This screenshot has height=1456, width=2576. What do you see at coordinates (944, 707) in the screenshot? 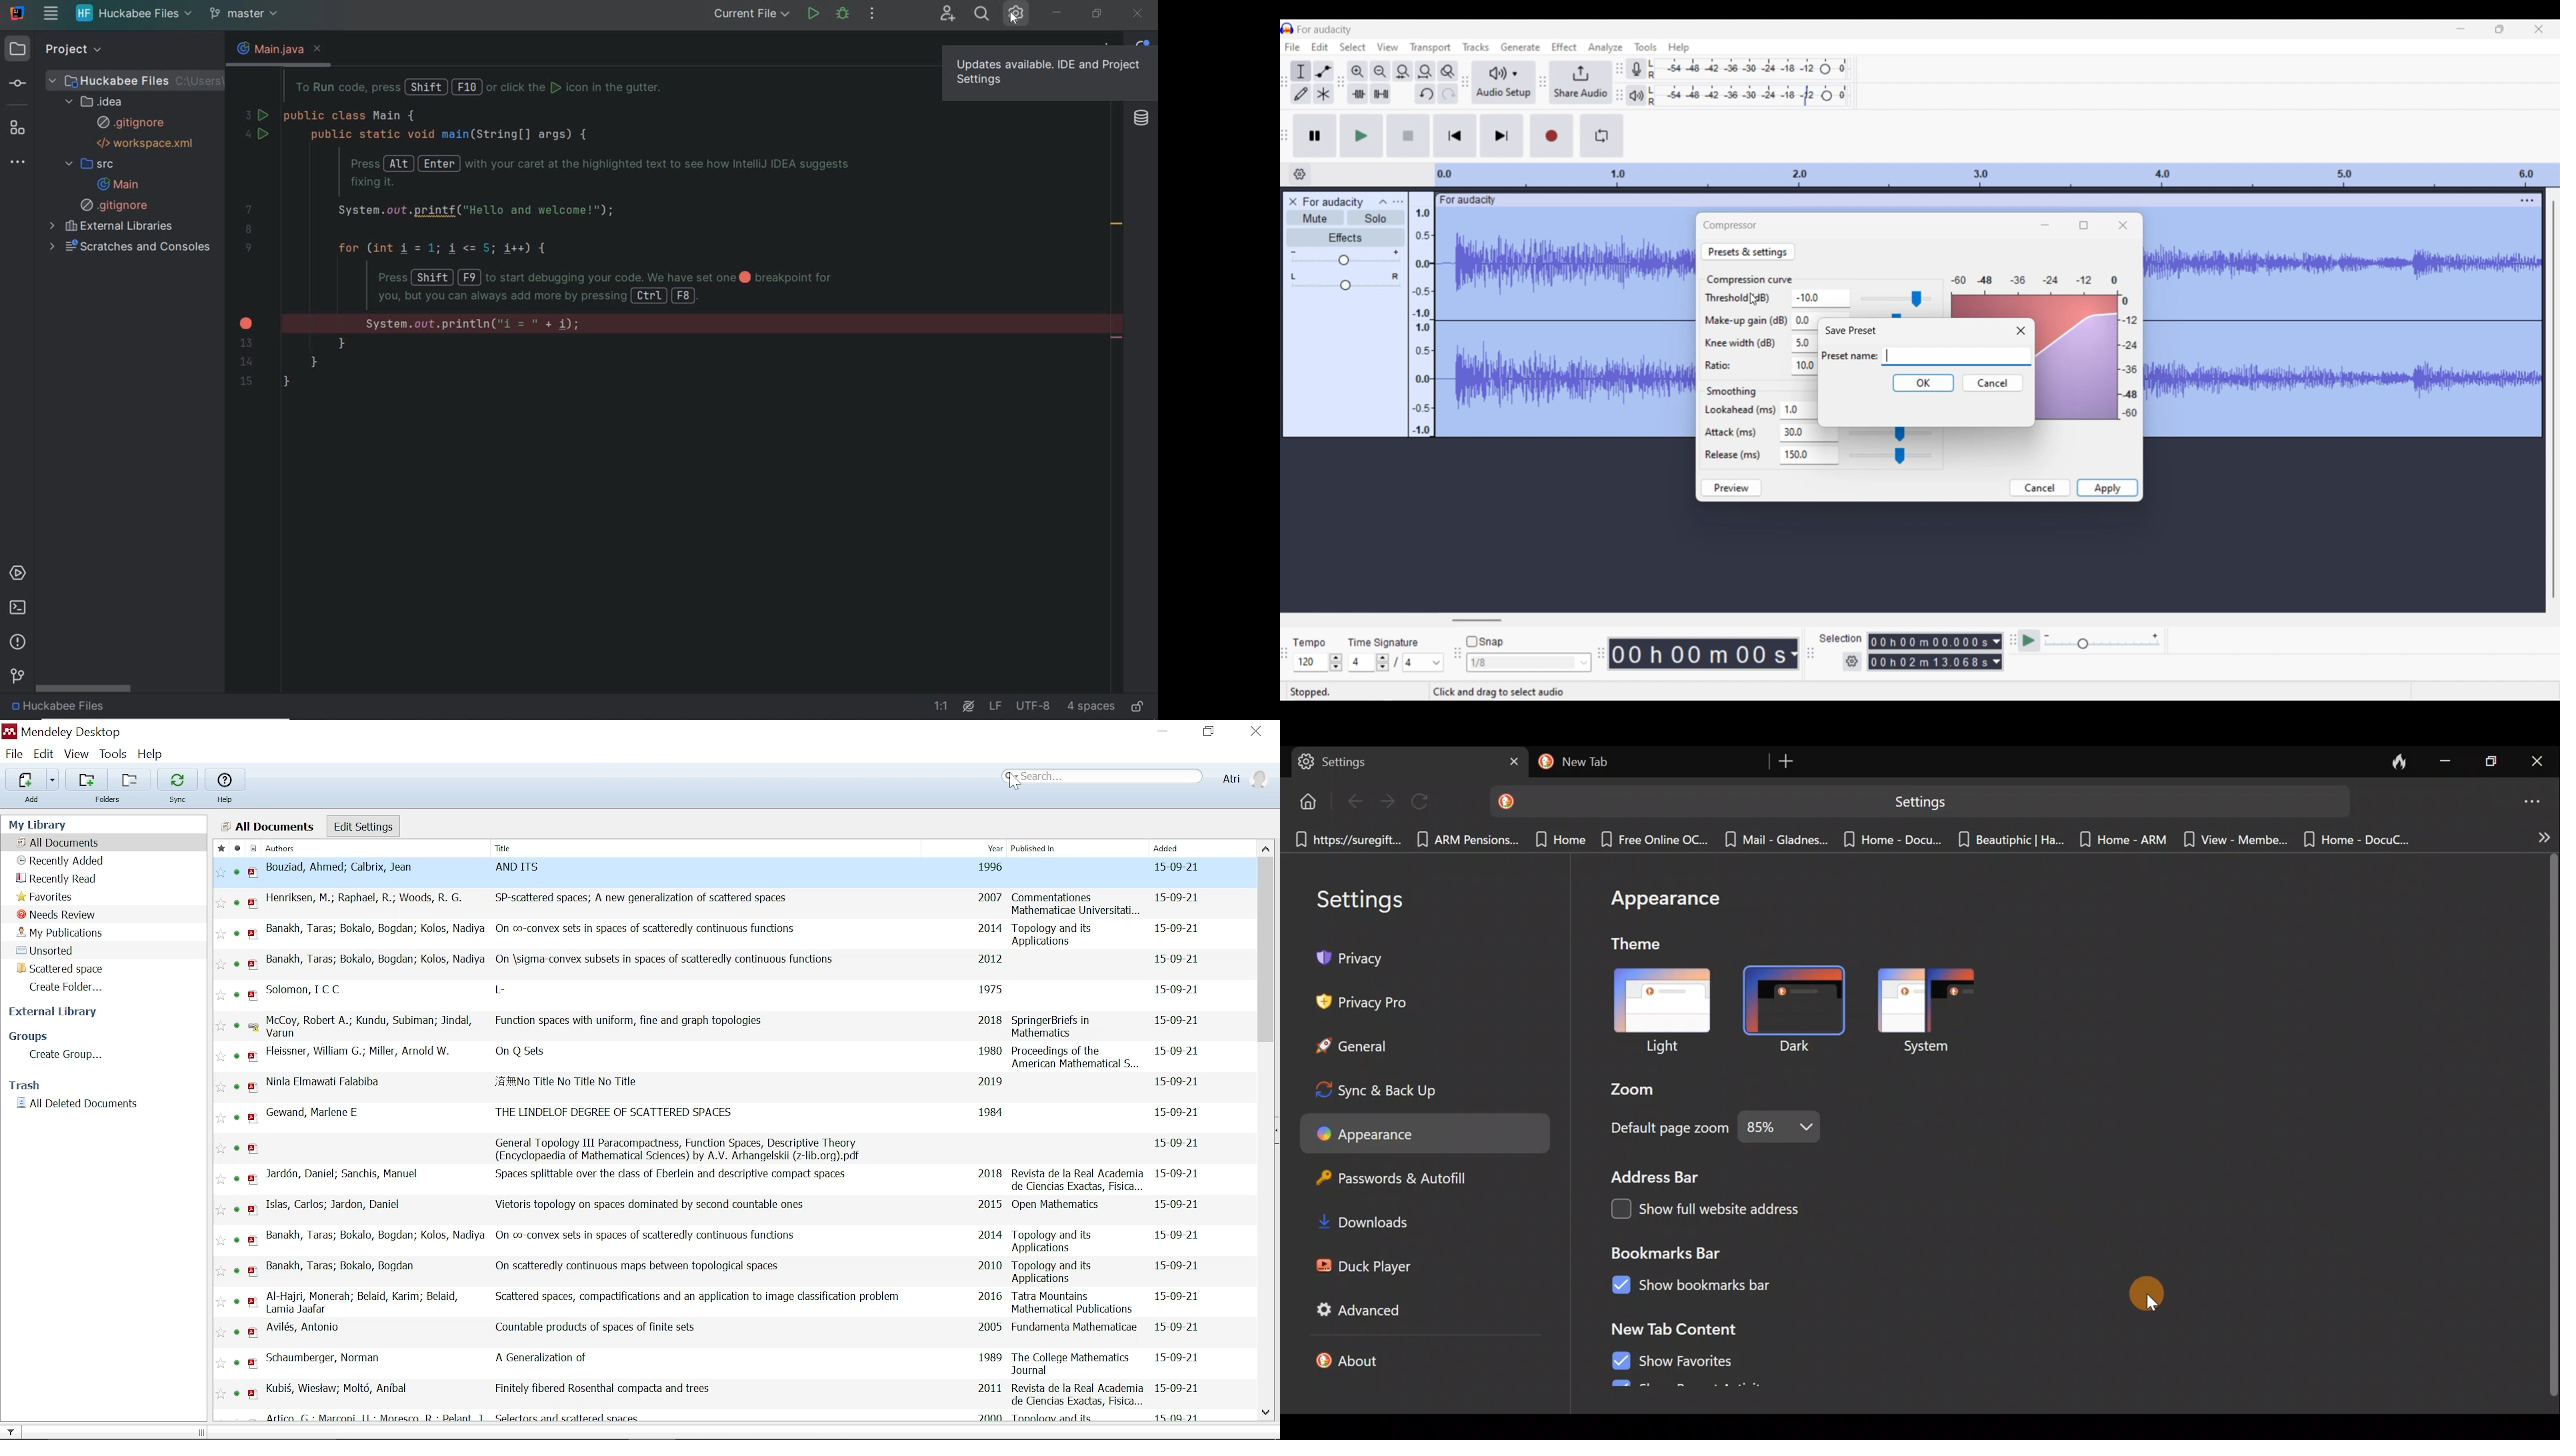
I see `go to line` at bounding box center [944, 707].